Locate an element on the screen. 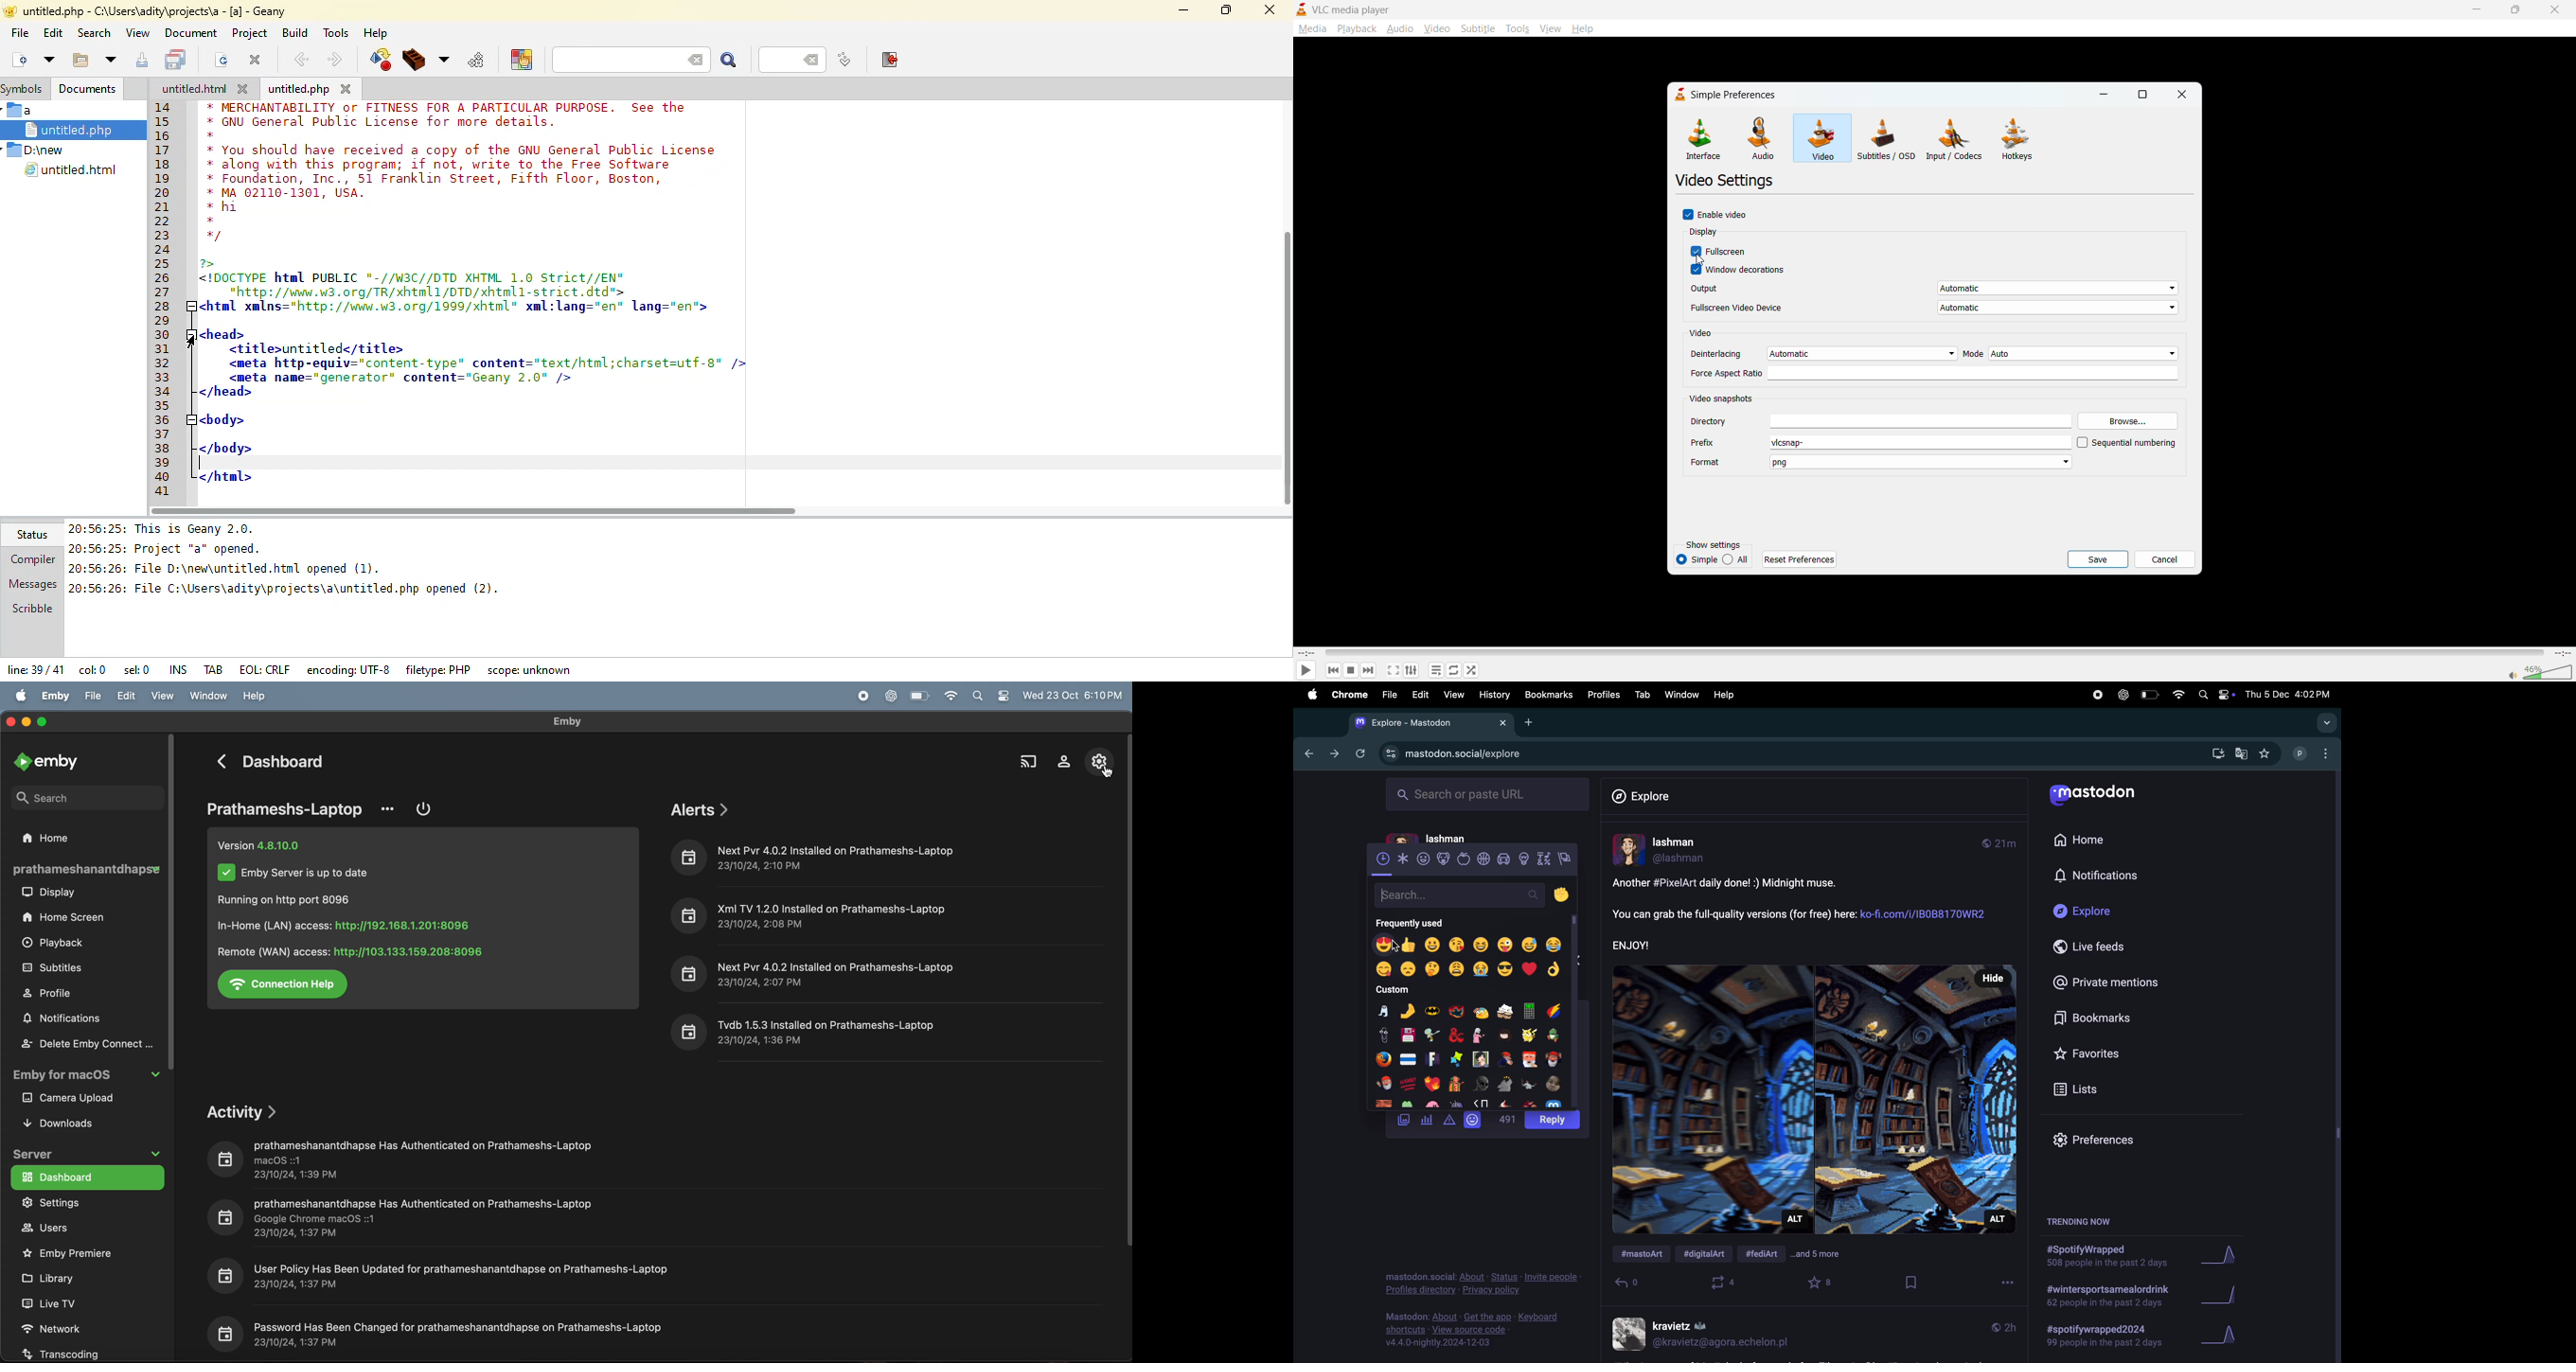  maximize is located at coordinates (2147, 95).